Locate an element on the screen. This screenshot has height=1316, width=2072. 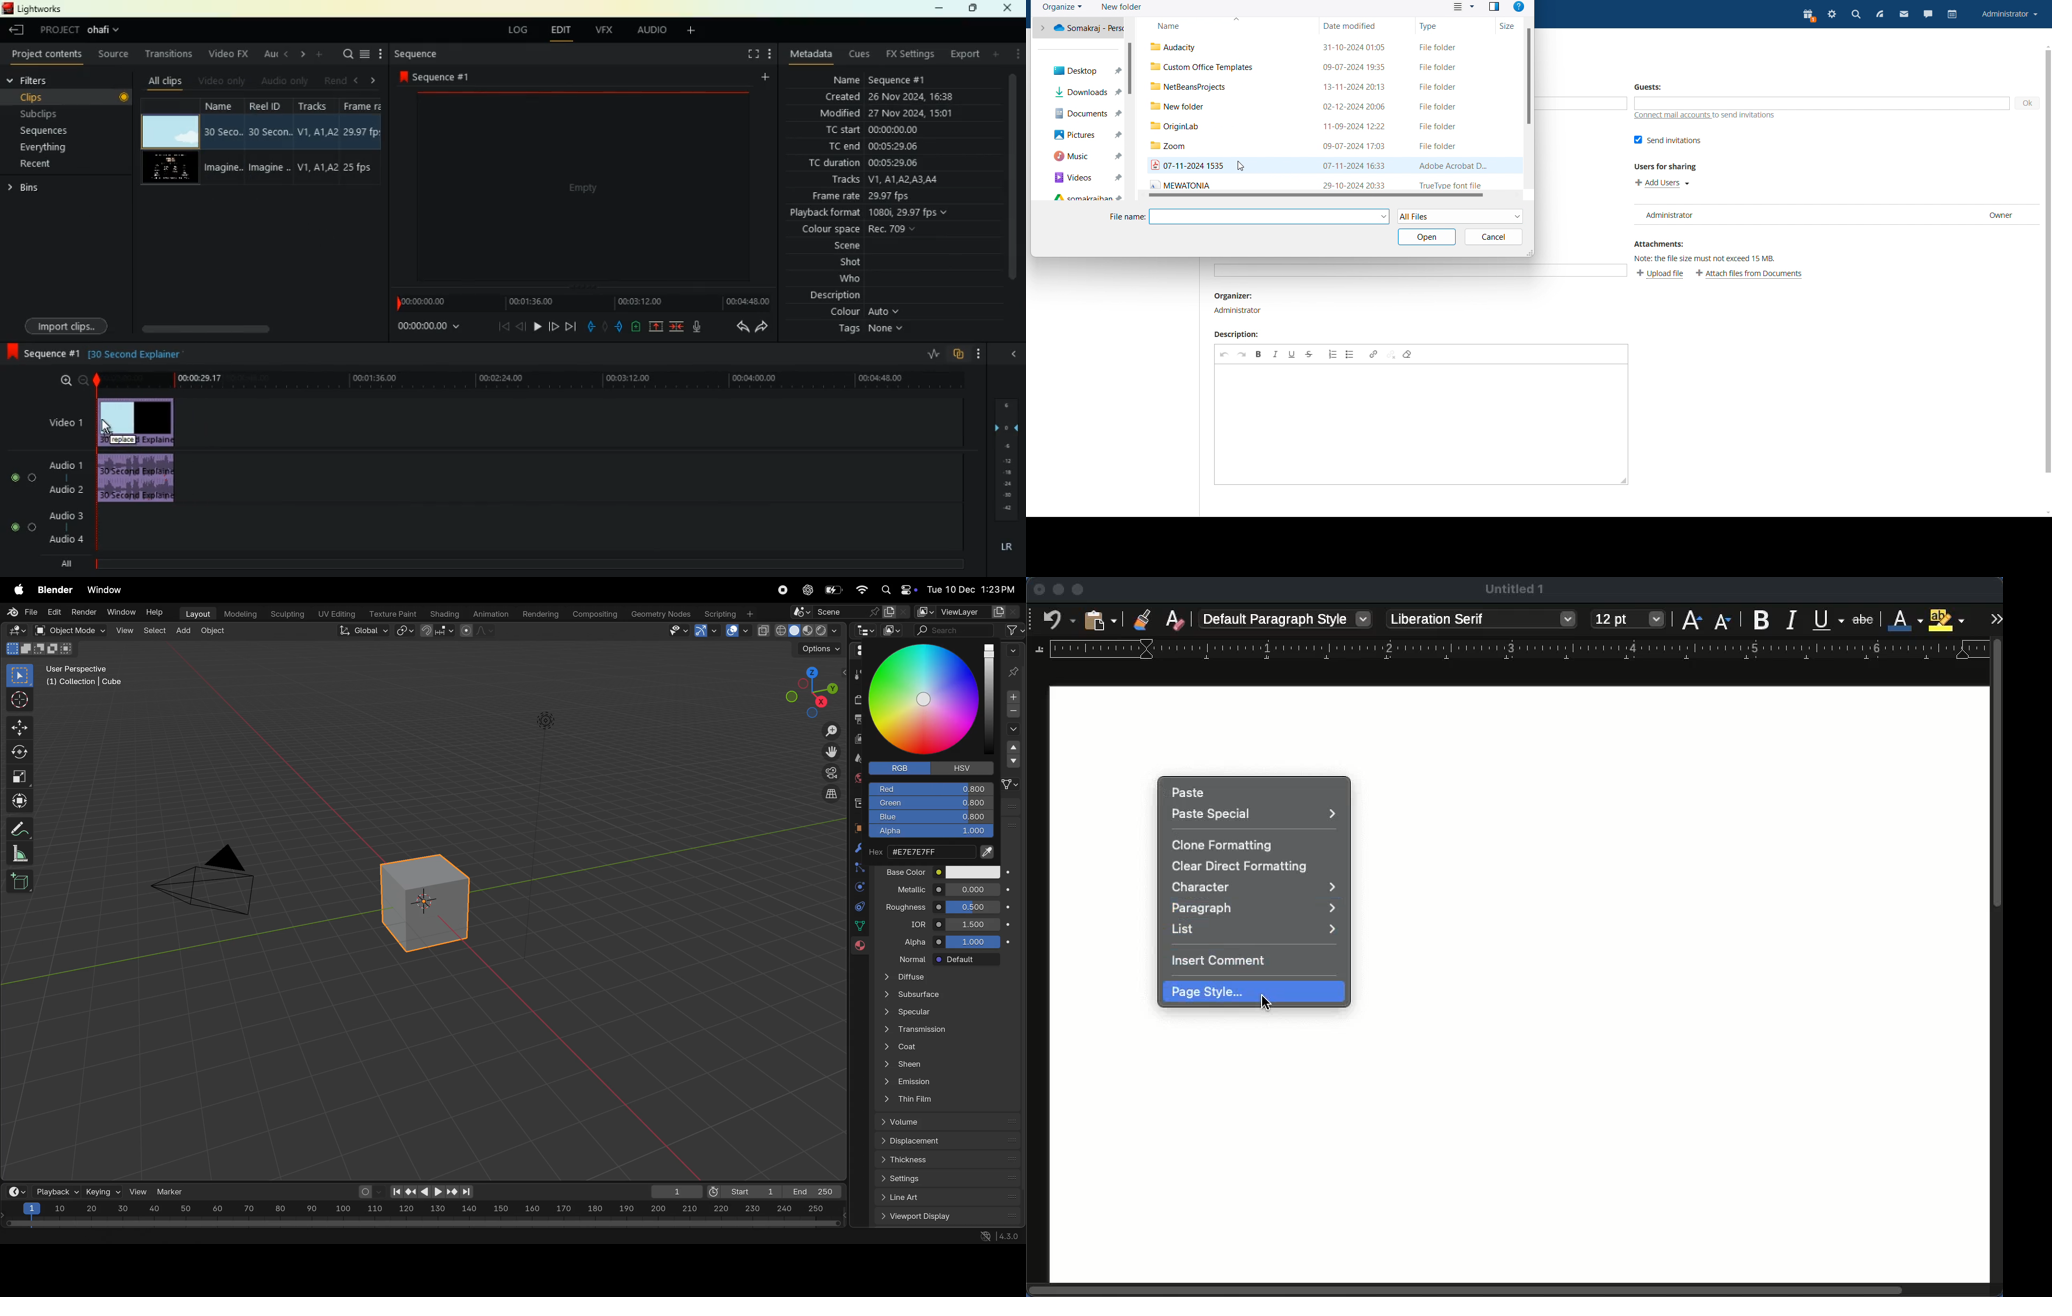
colour auto is located at coordinates (865, 313).